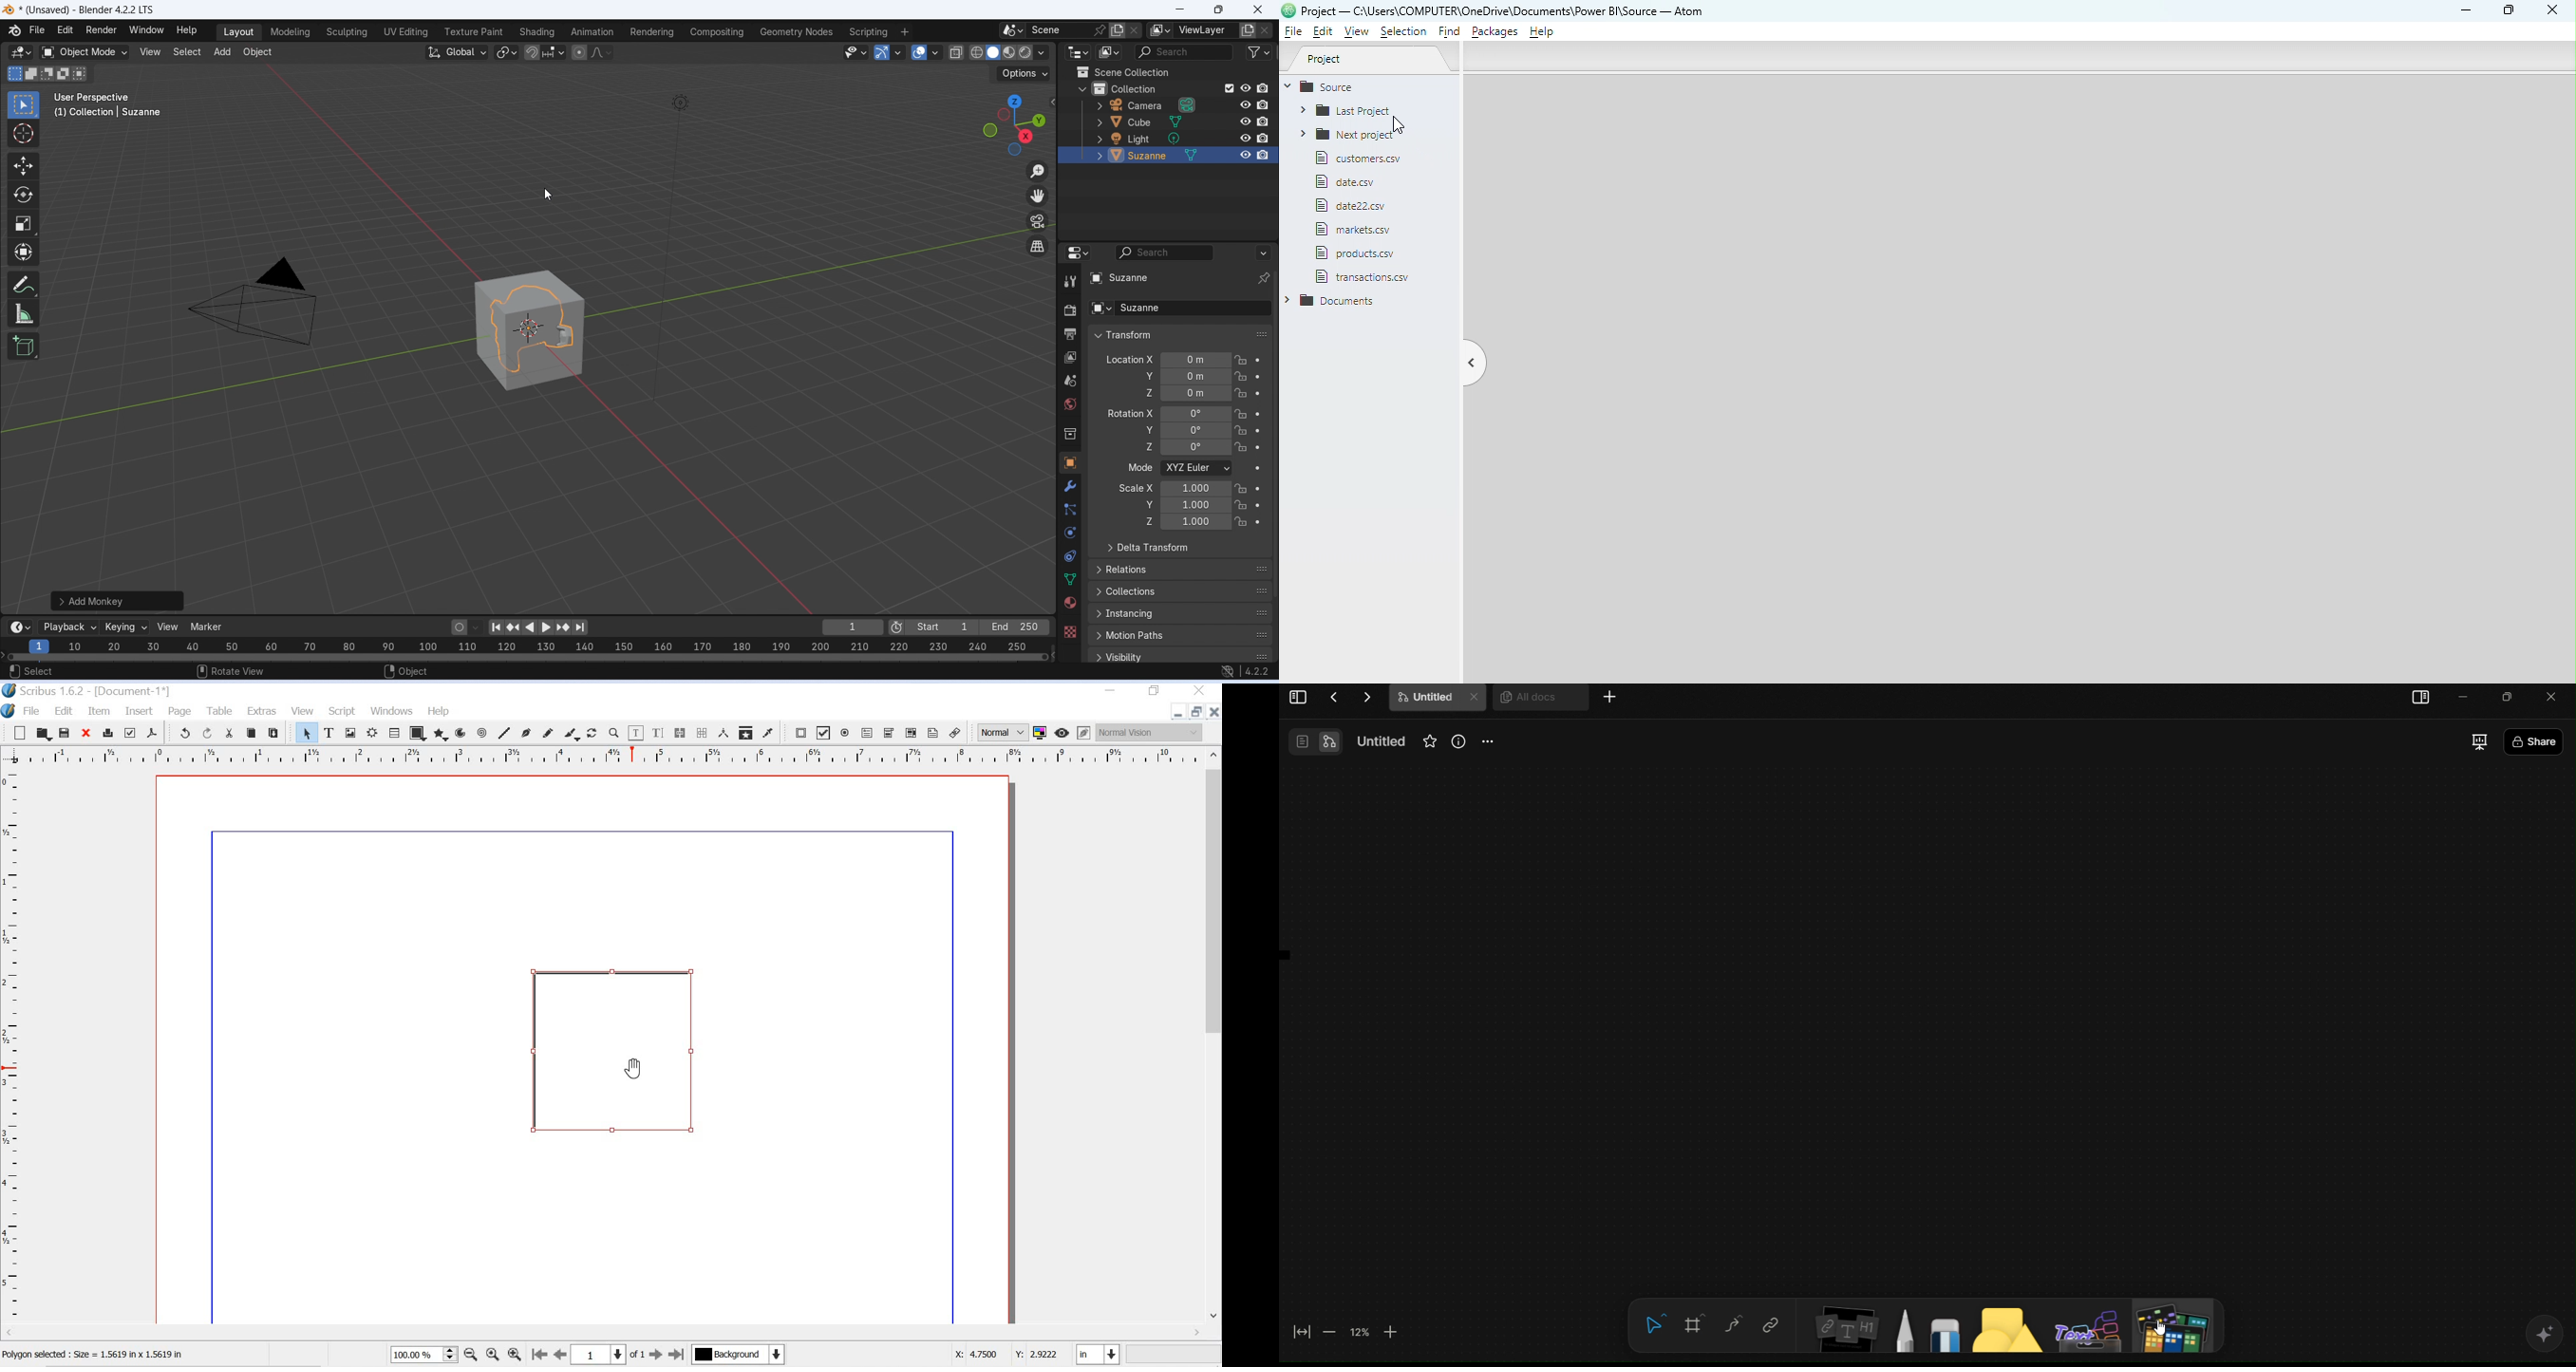 This screenshot has height=1372, width=2576. What do you see at coordinates (1904, 1330) in the screenshot?
I see `Pen Tool` at bounding box center [1904, 1330].